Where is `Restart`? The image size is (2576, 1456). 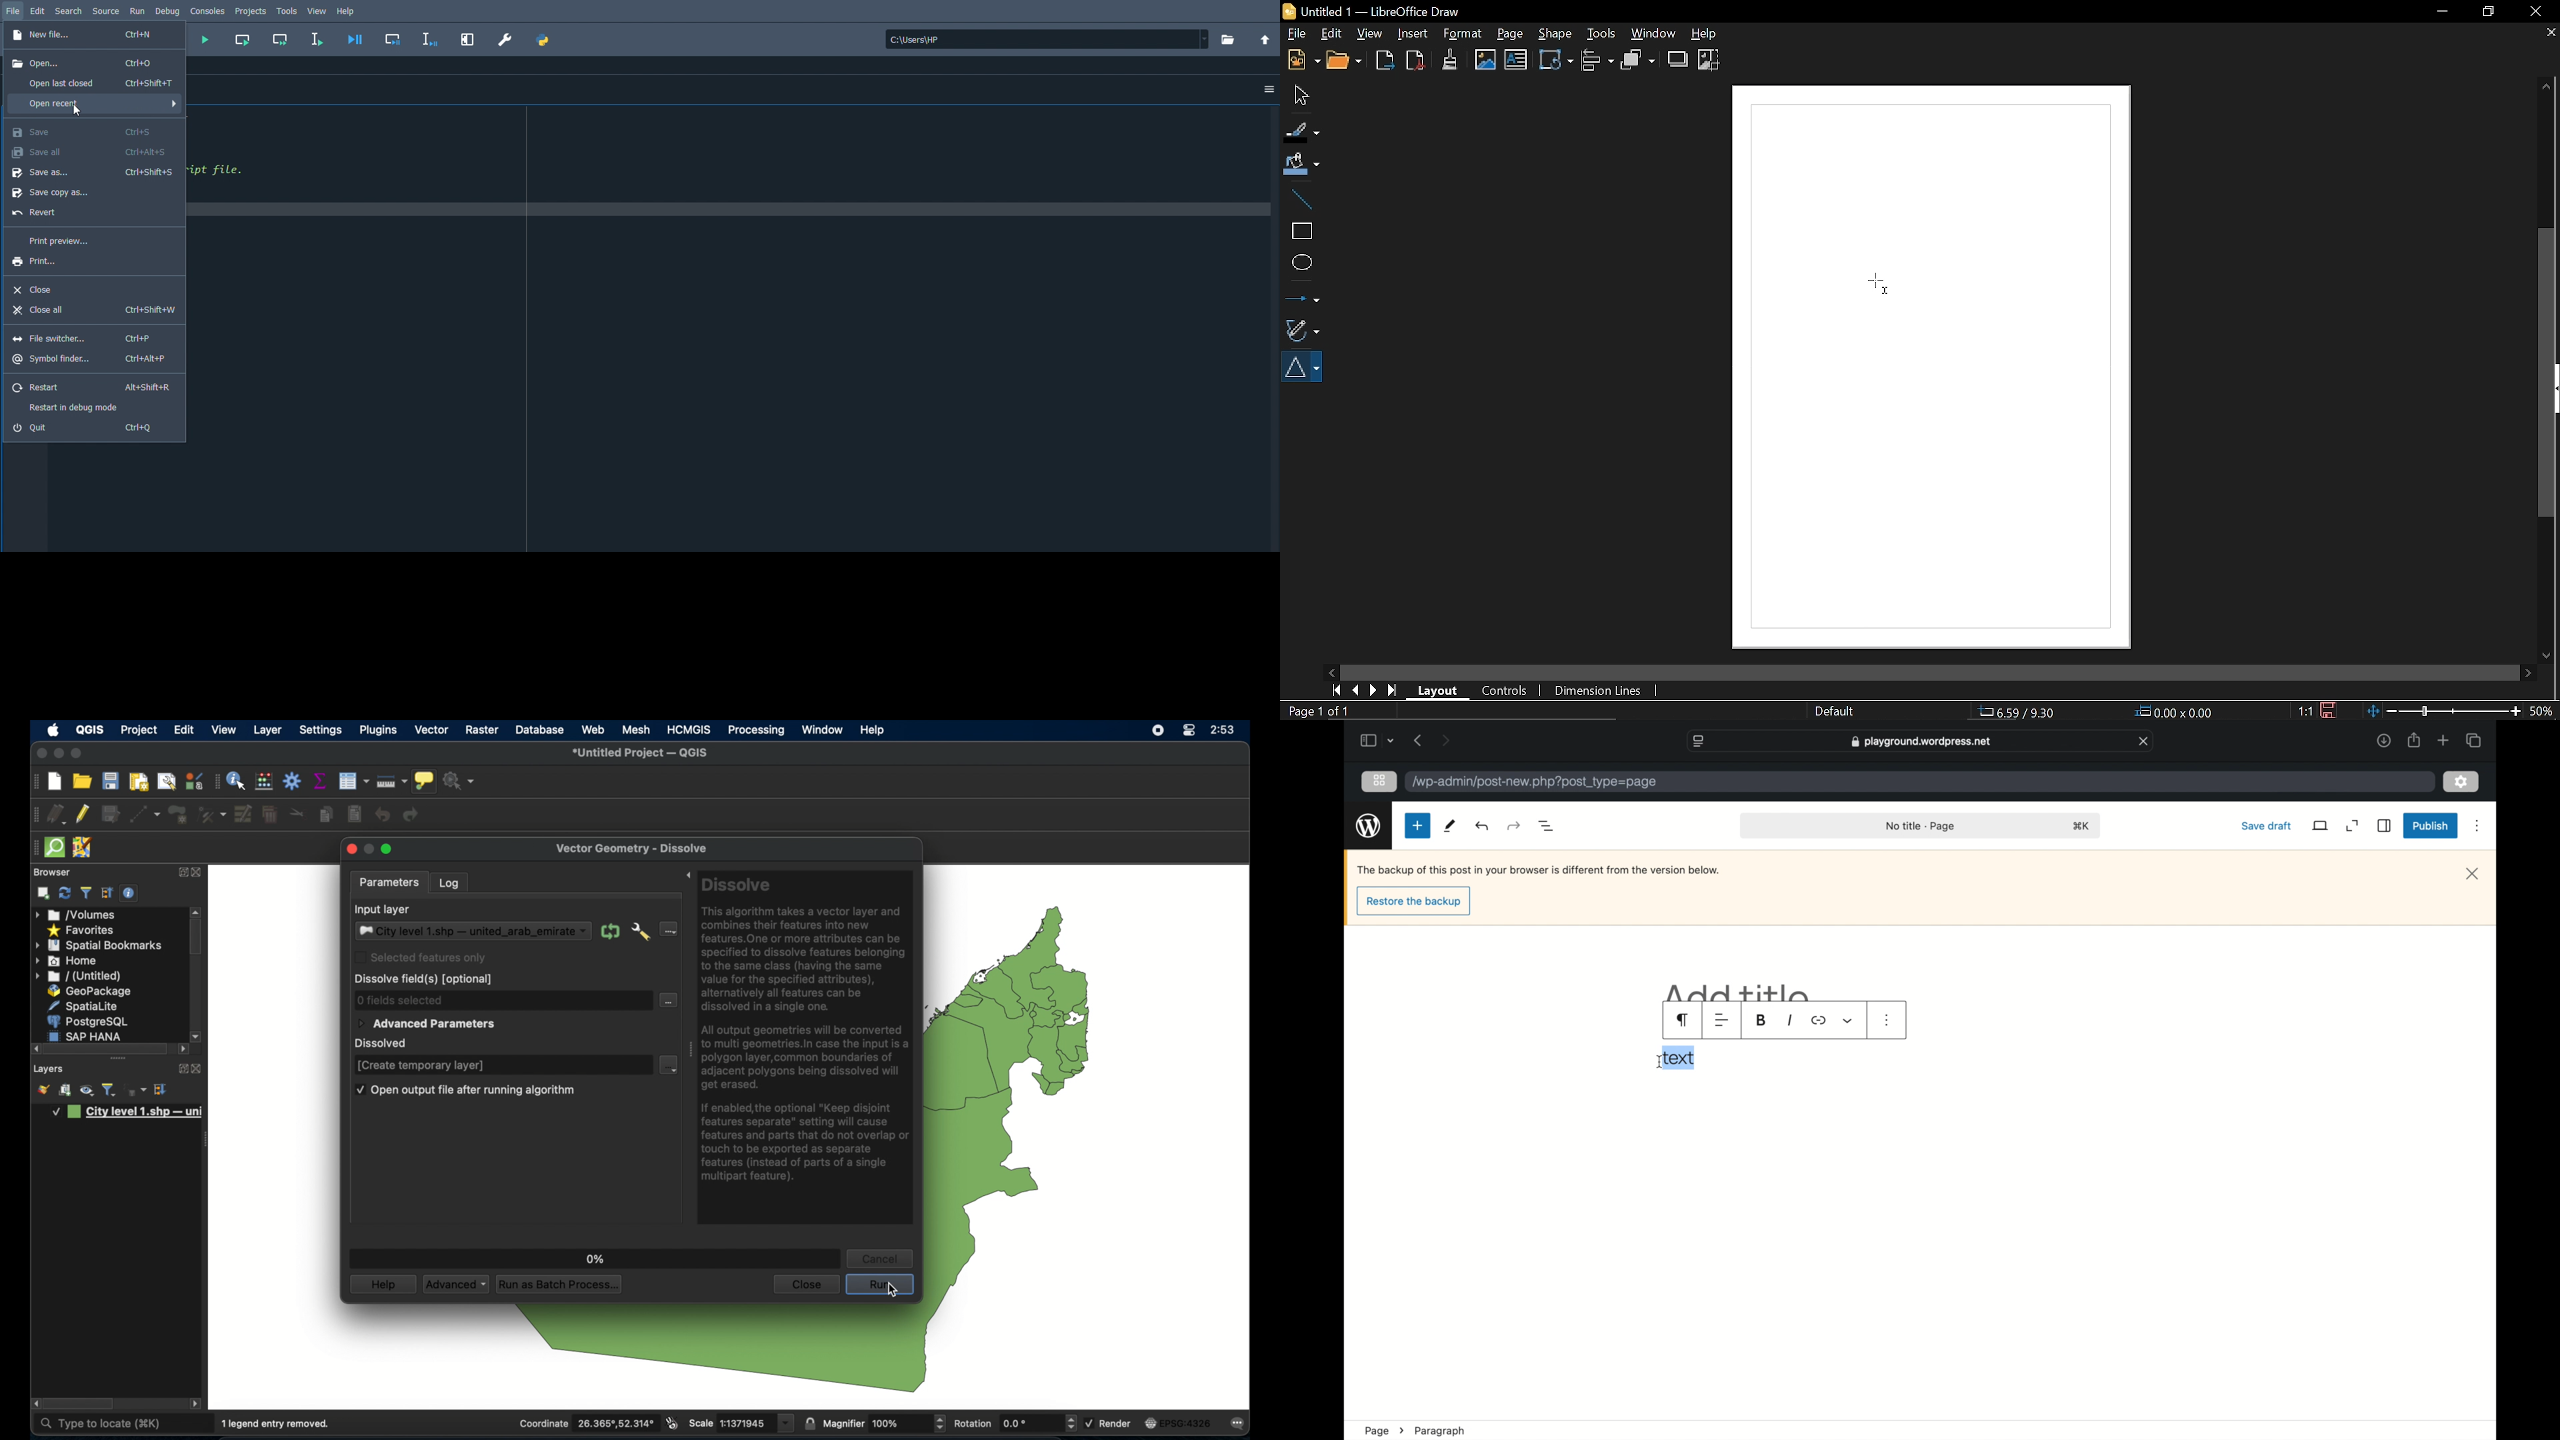 Restart is located at coordinates (92, 389).